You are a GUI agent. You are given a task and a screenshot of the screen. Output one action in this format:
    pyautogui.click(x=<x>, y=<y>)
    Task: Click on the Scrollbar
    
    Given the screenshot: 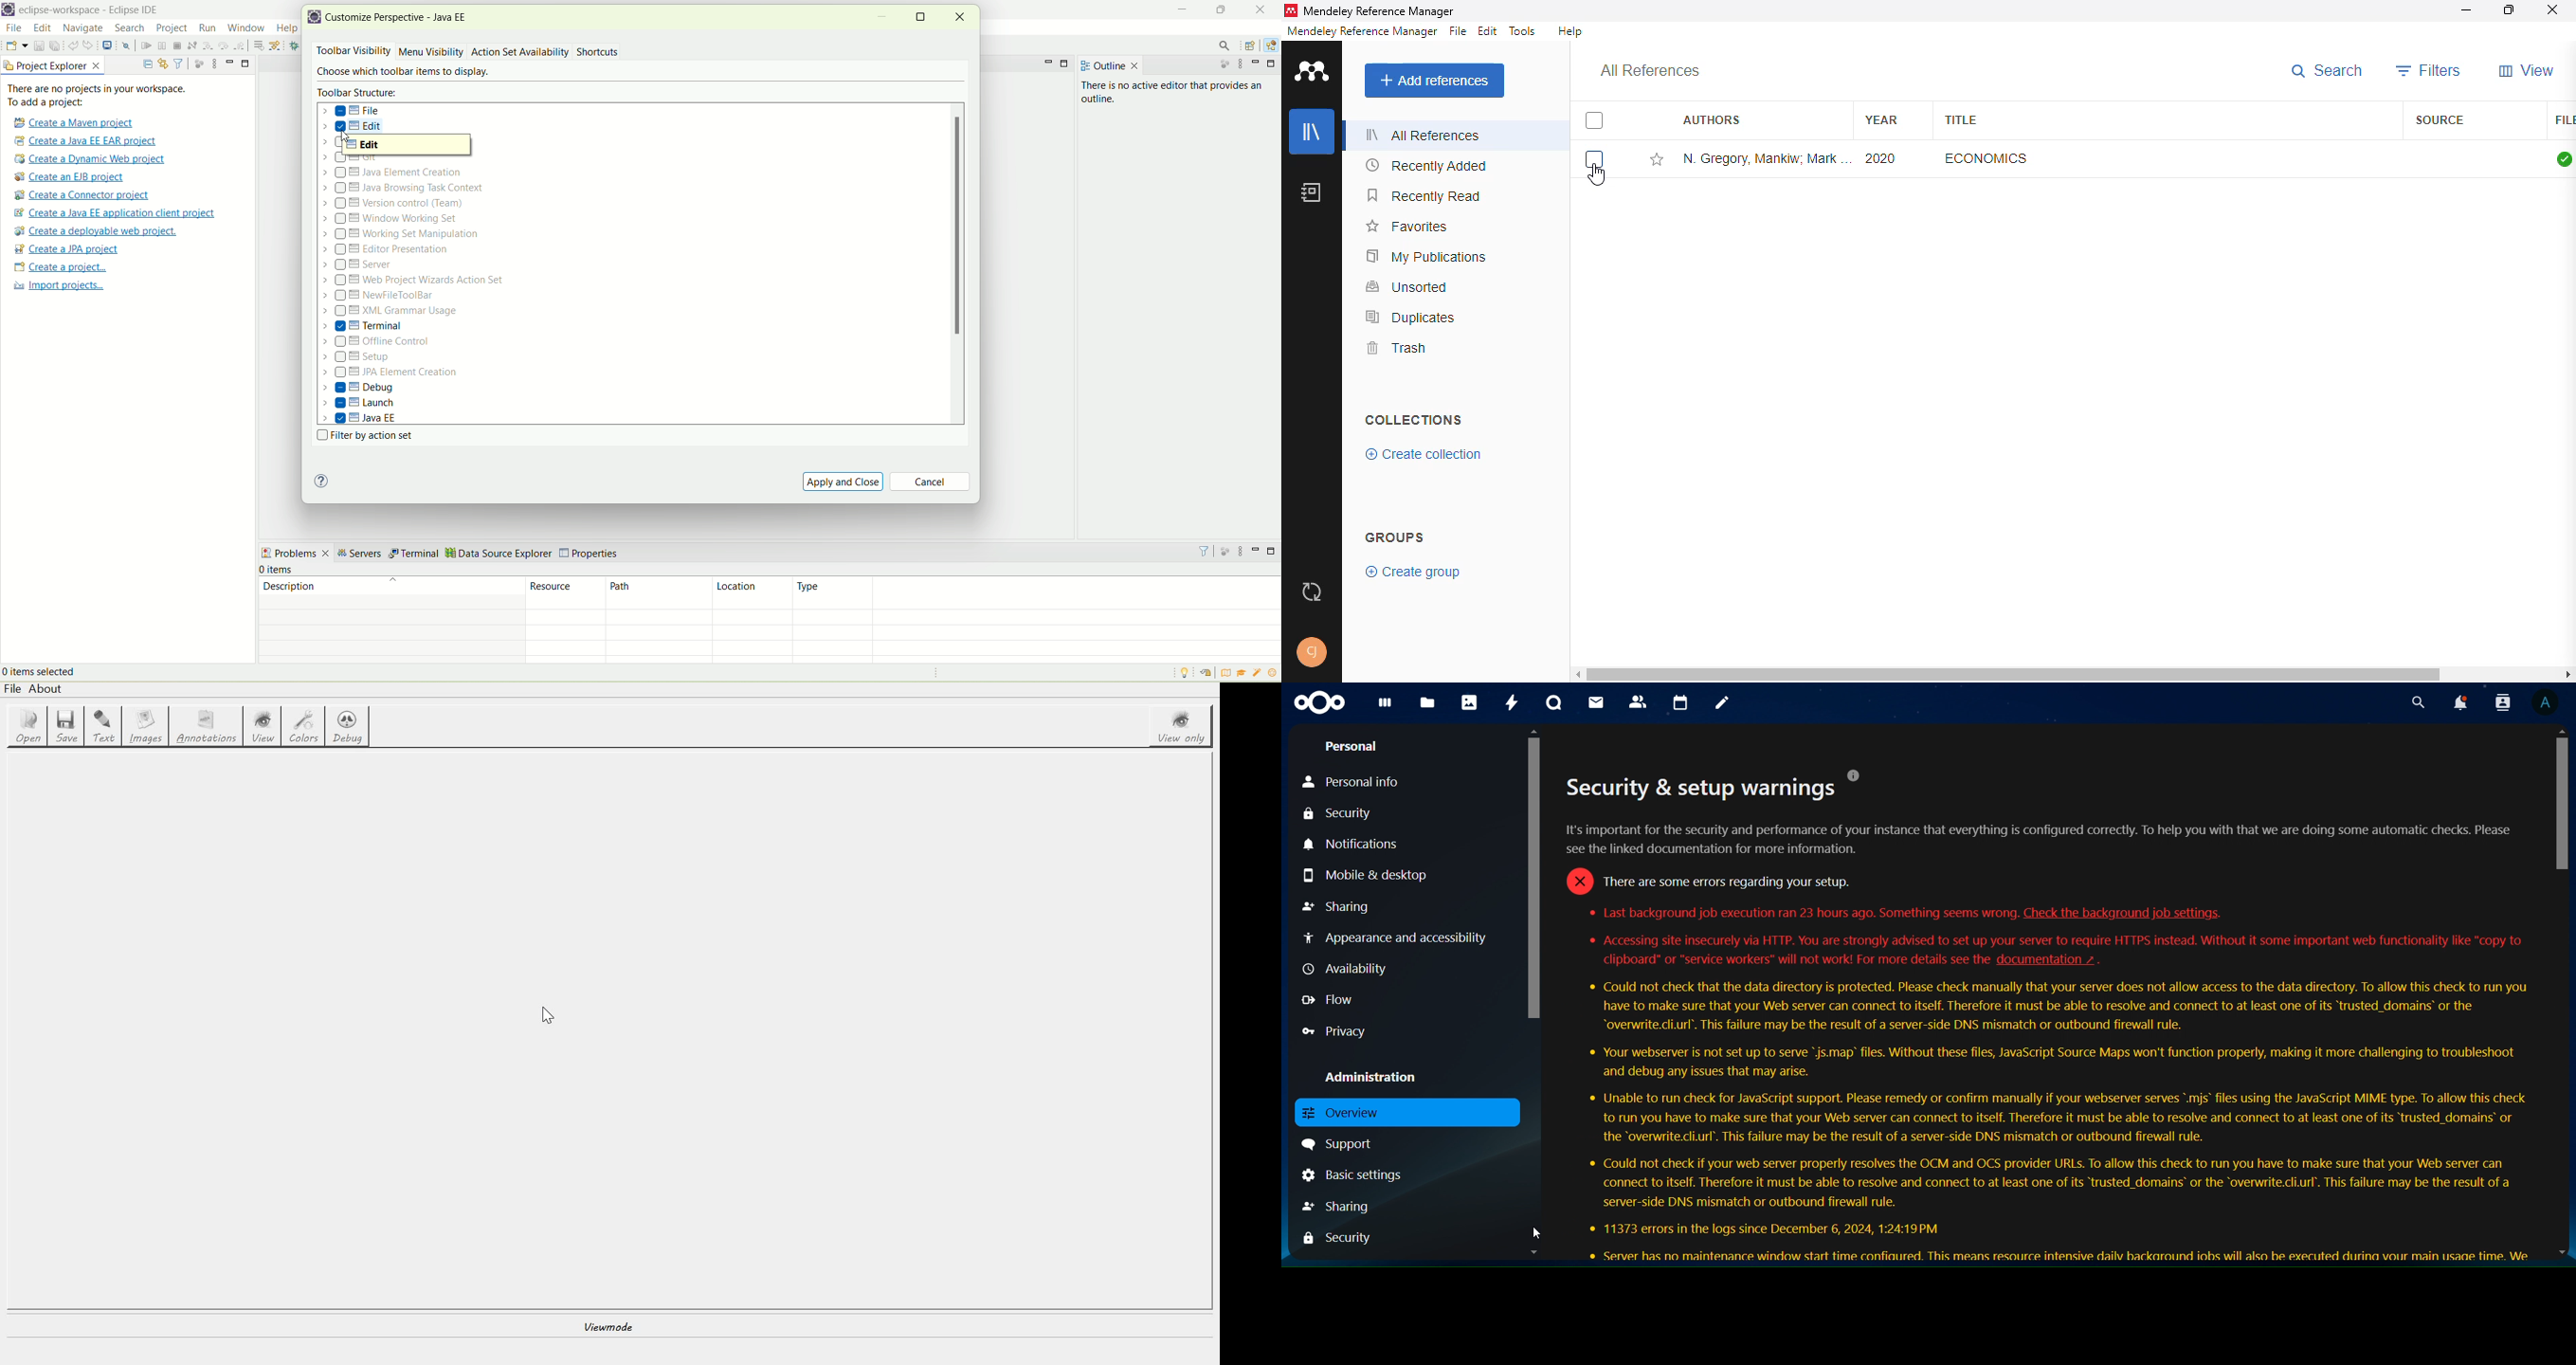 What is the action you would take?
    pyautogui.click(x=2560, y=993)
    